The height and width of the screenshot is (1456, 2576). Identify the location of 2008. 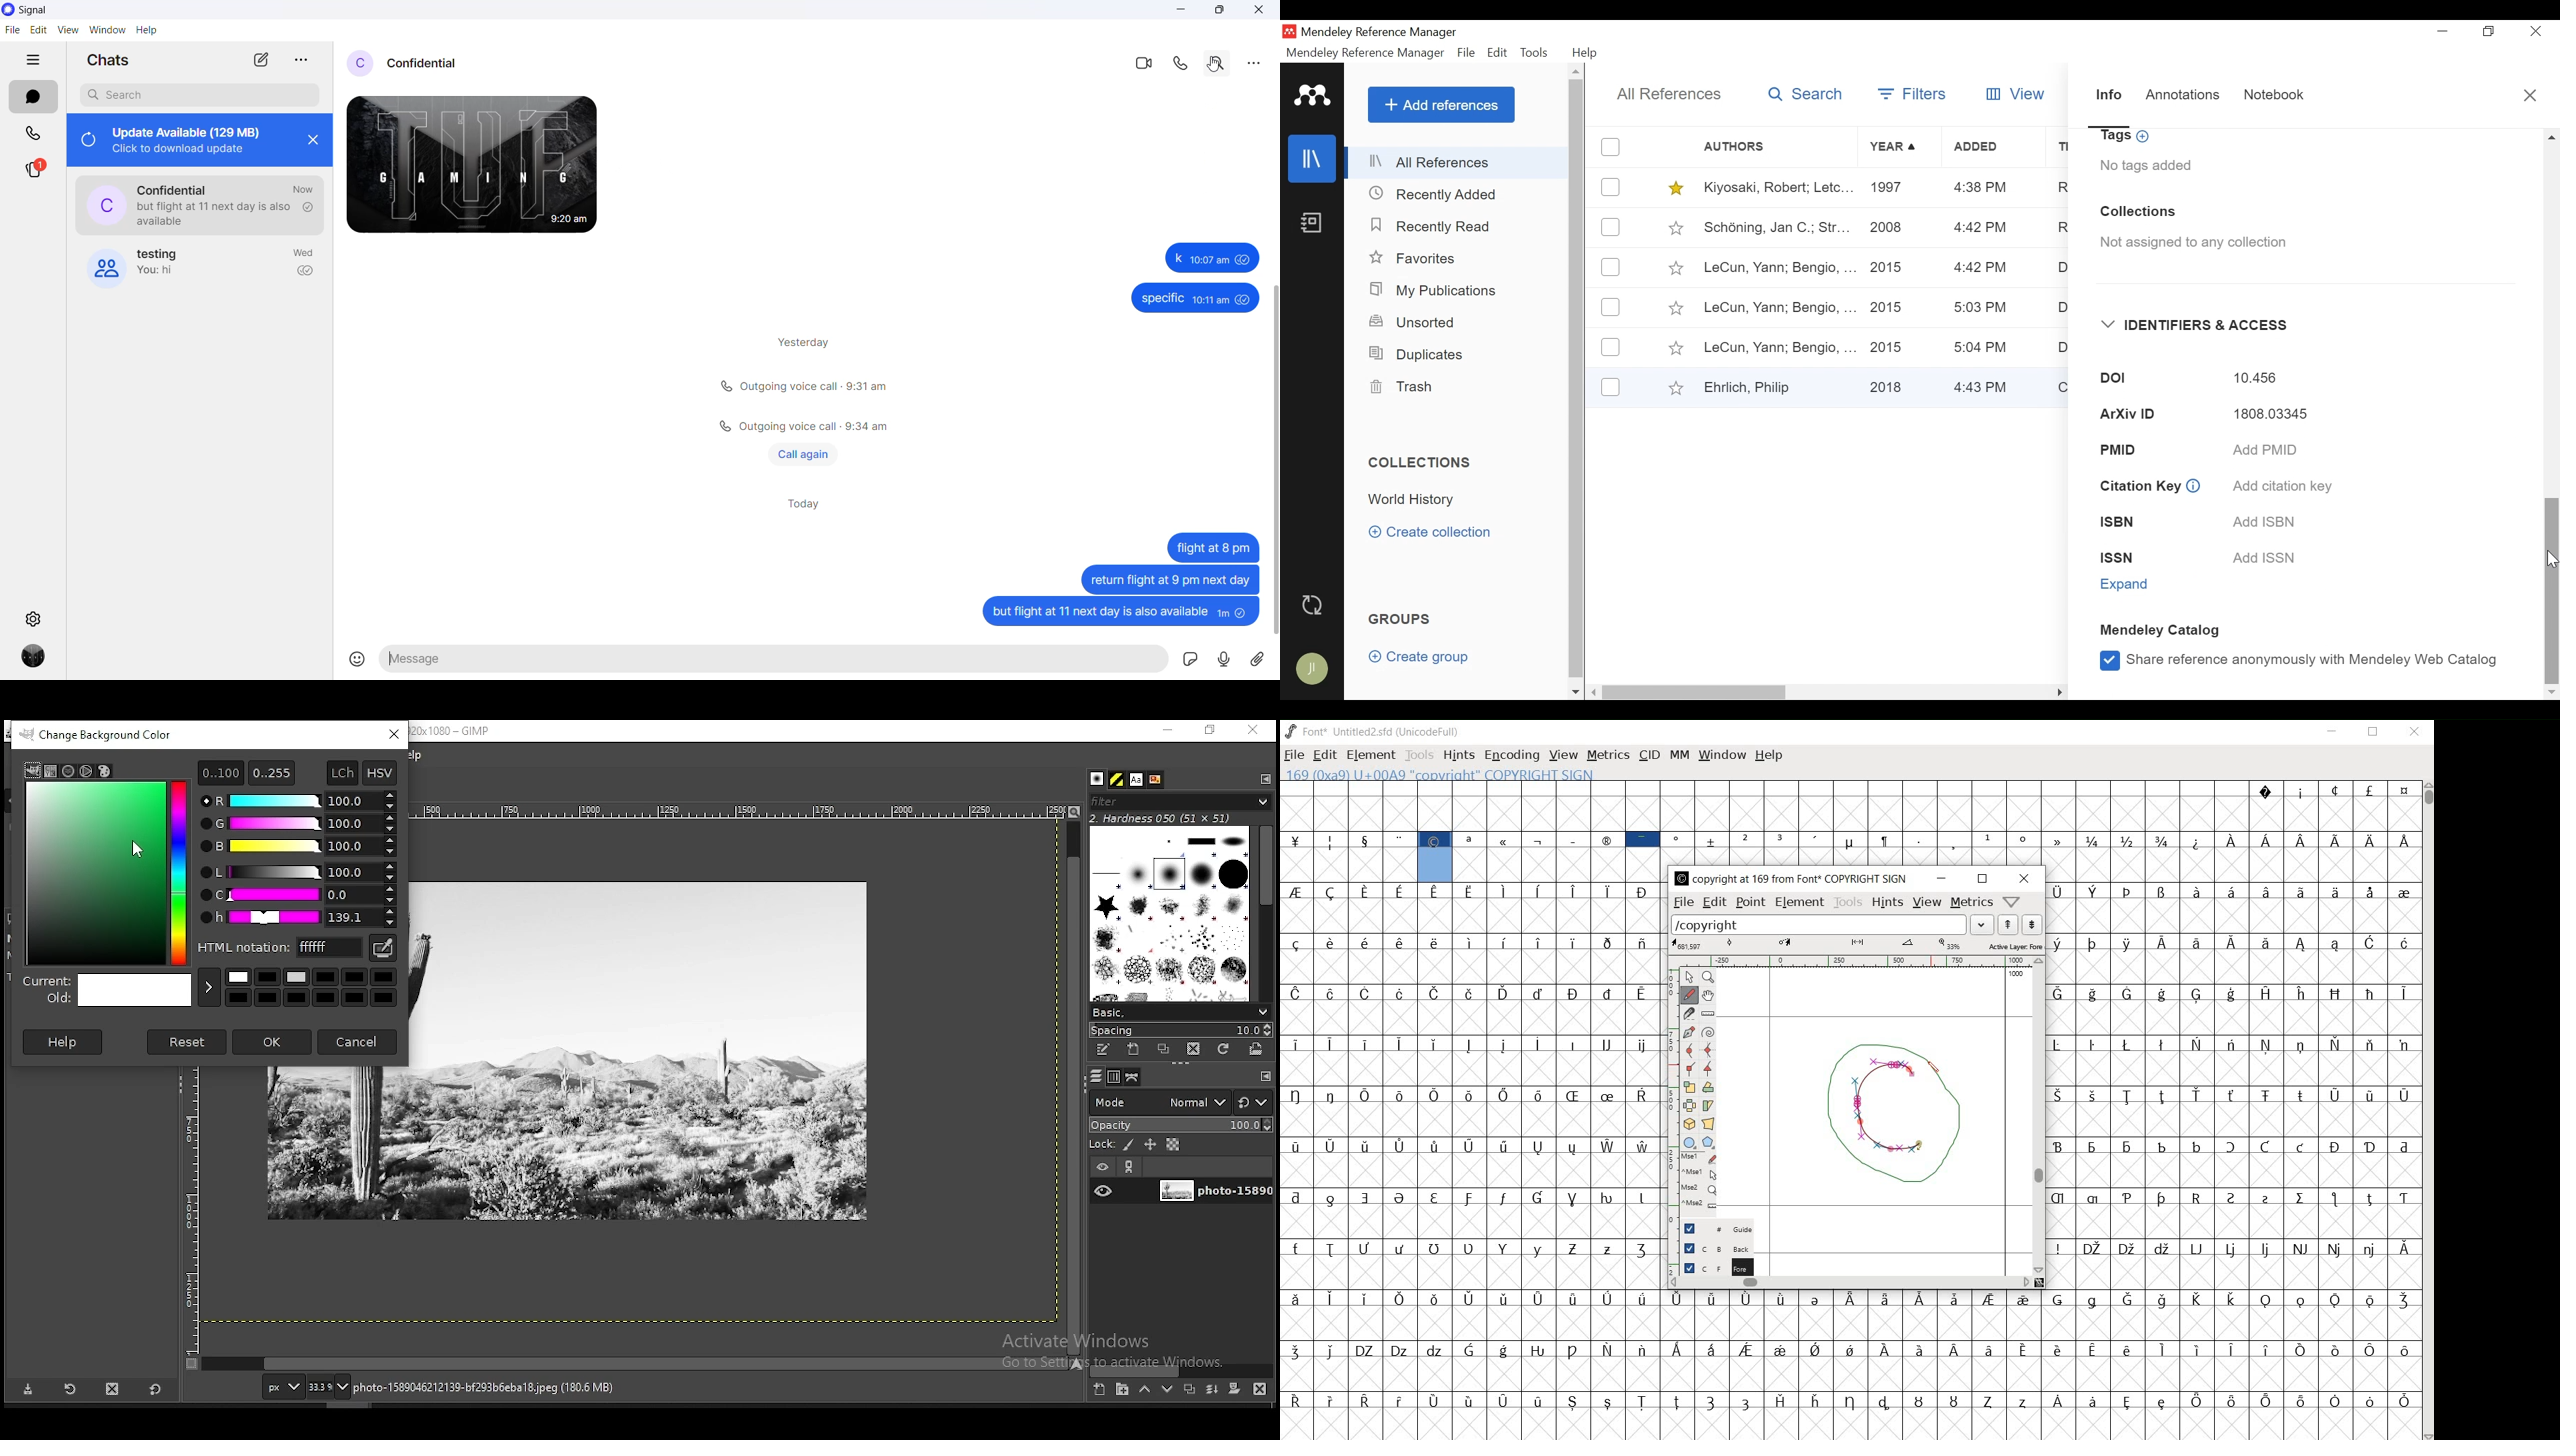
(1887, 230).